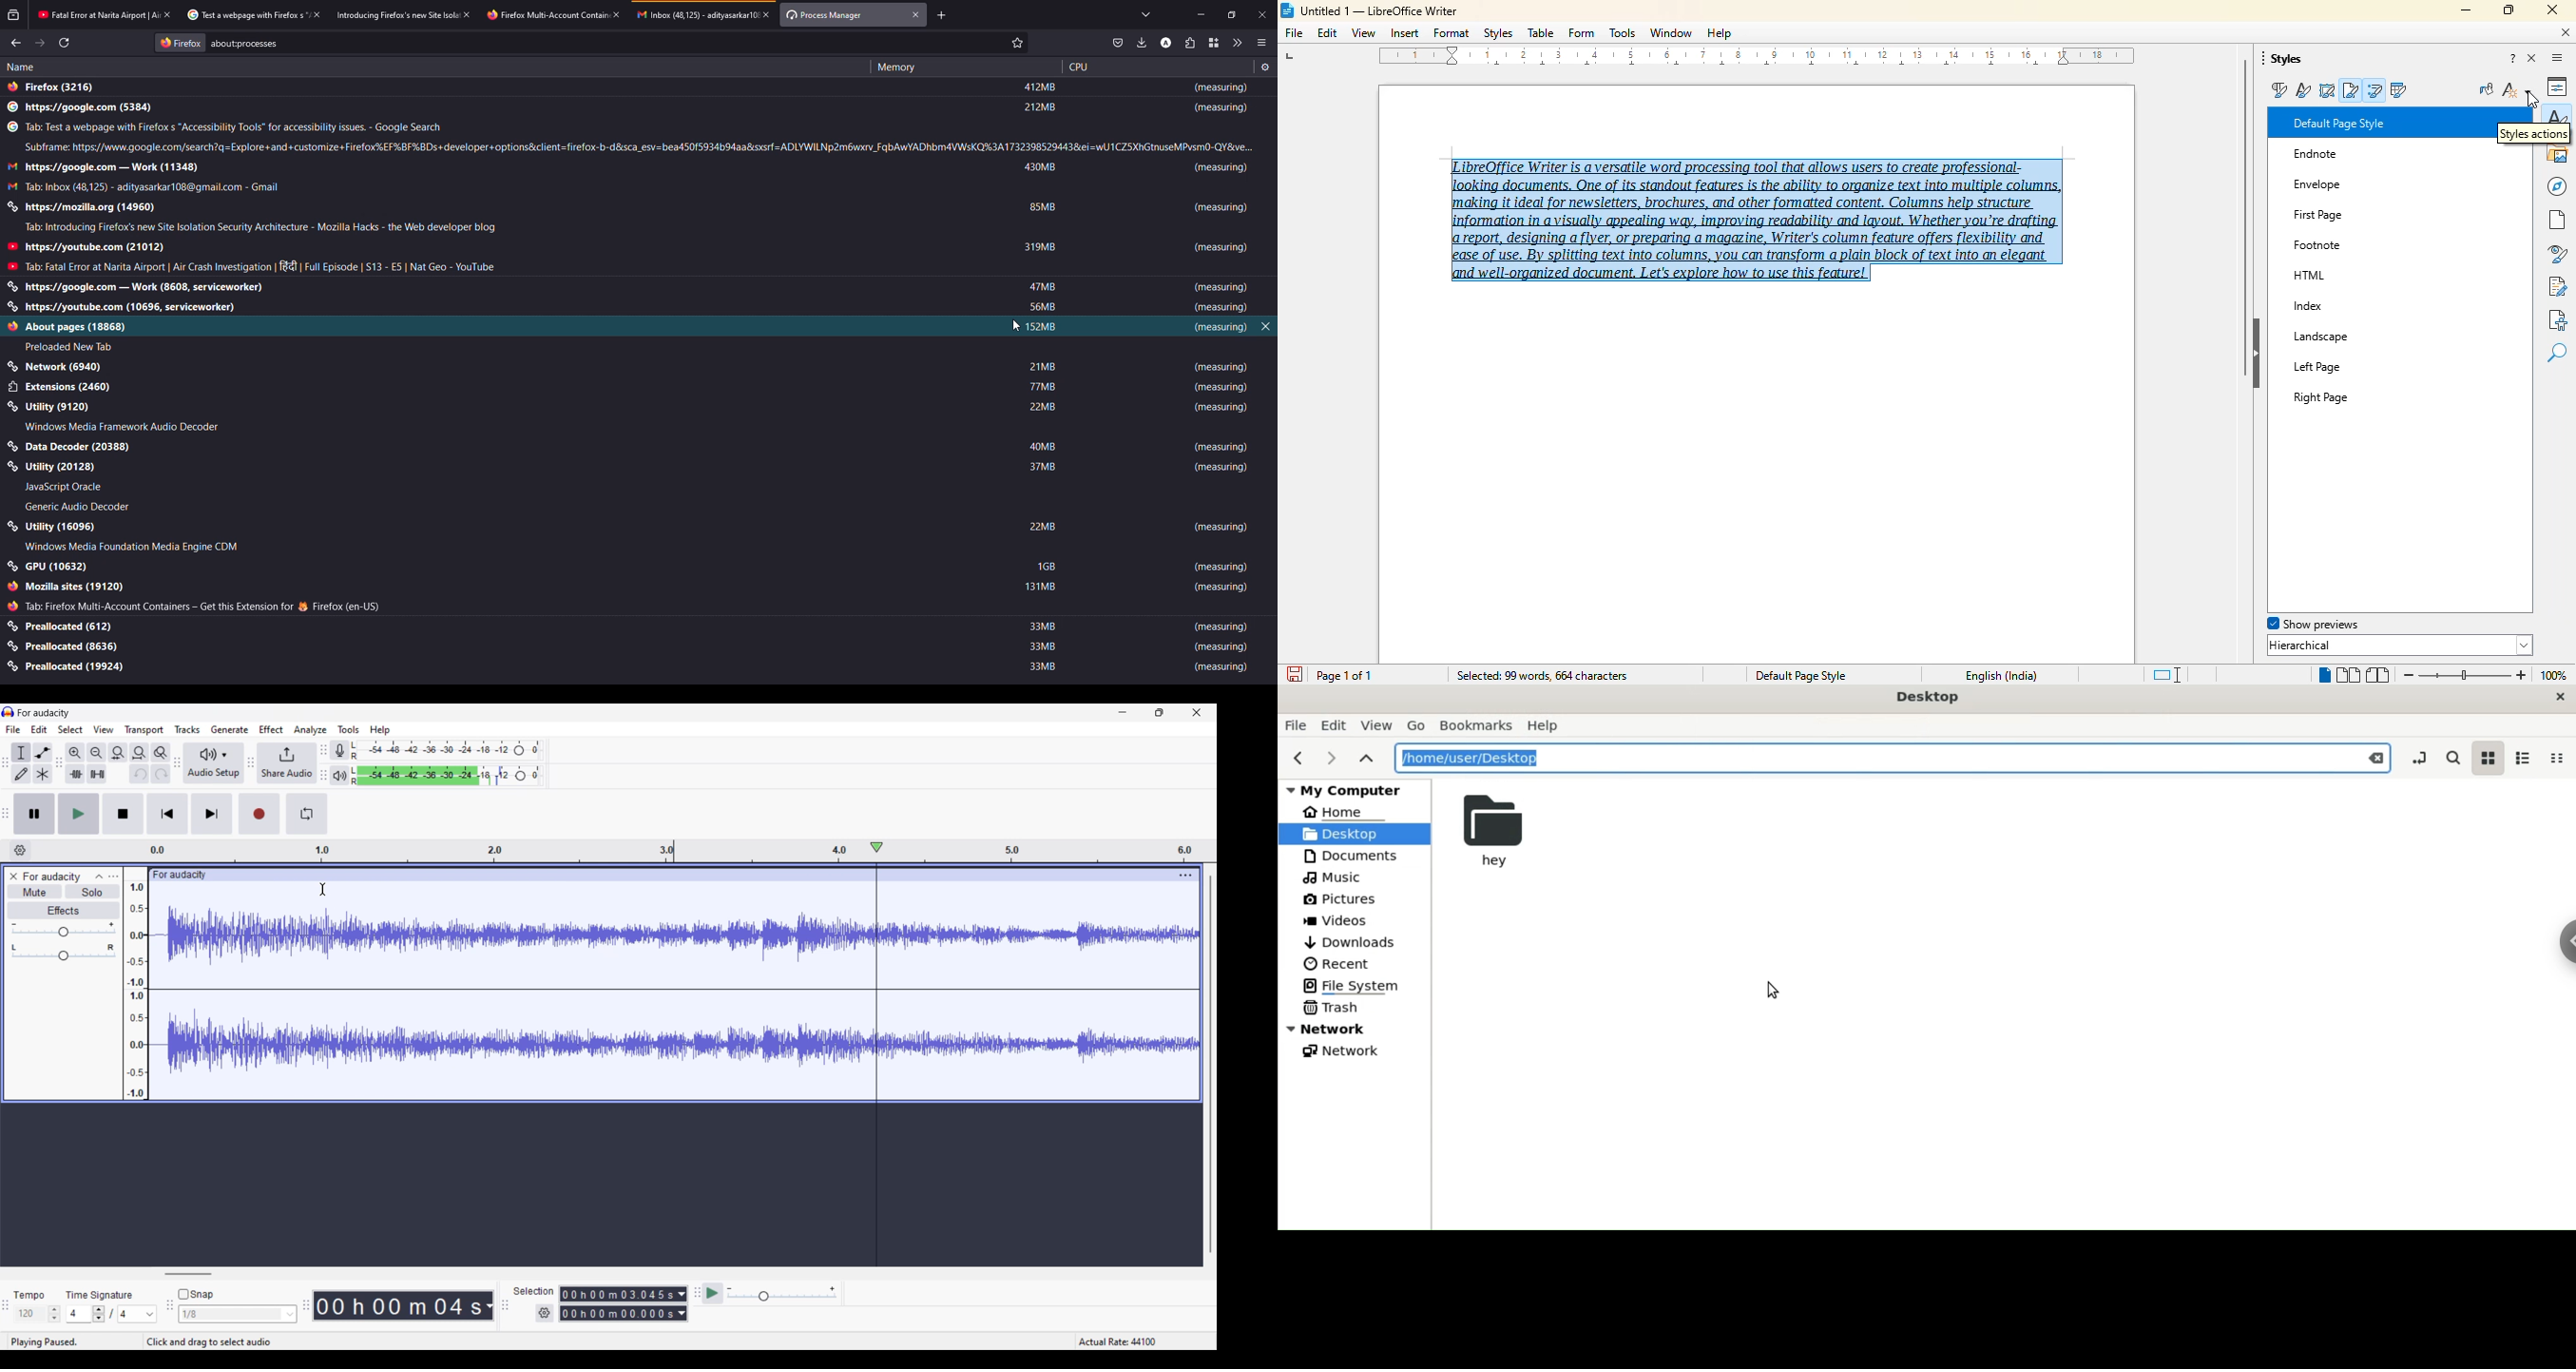 This screenshot has height=1372, width=2576. I want to click on tabfirefox multi-account contain, so click(543, 15).